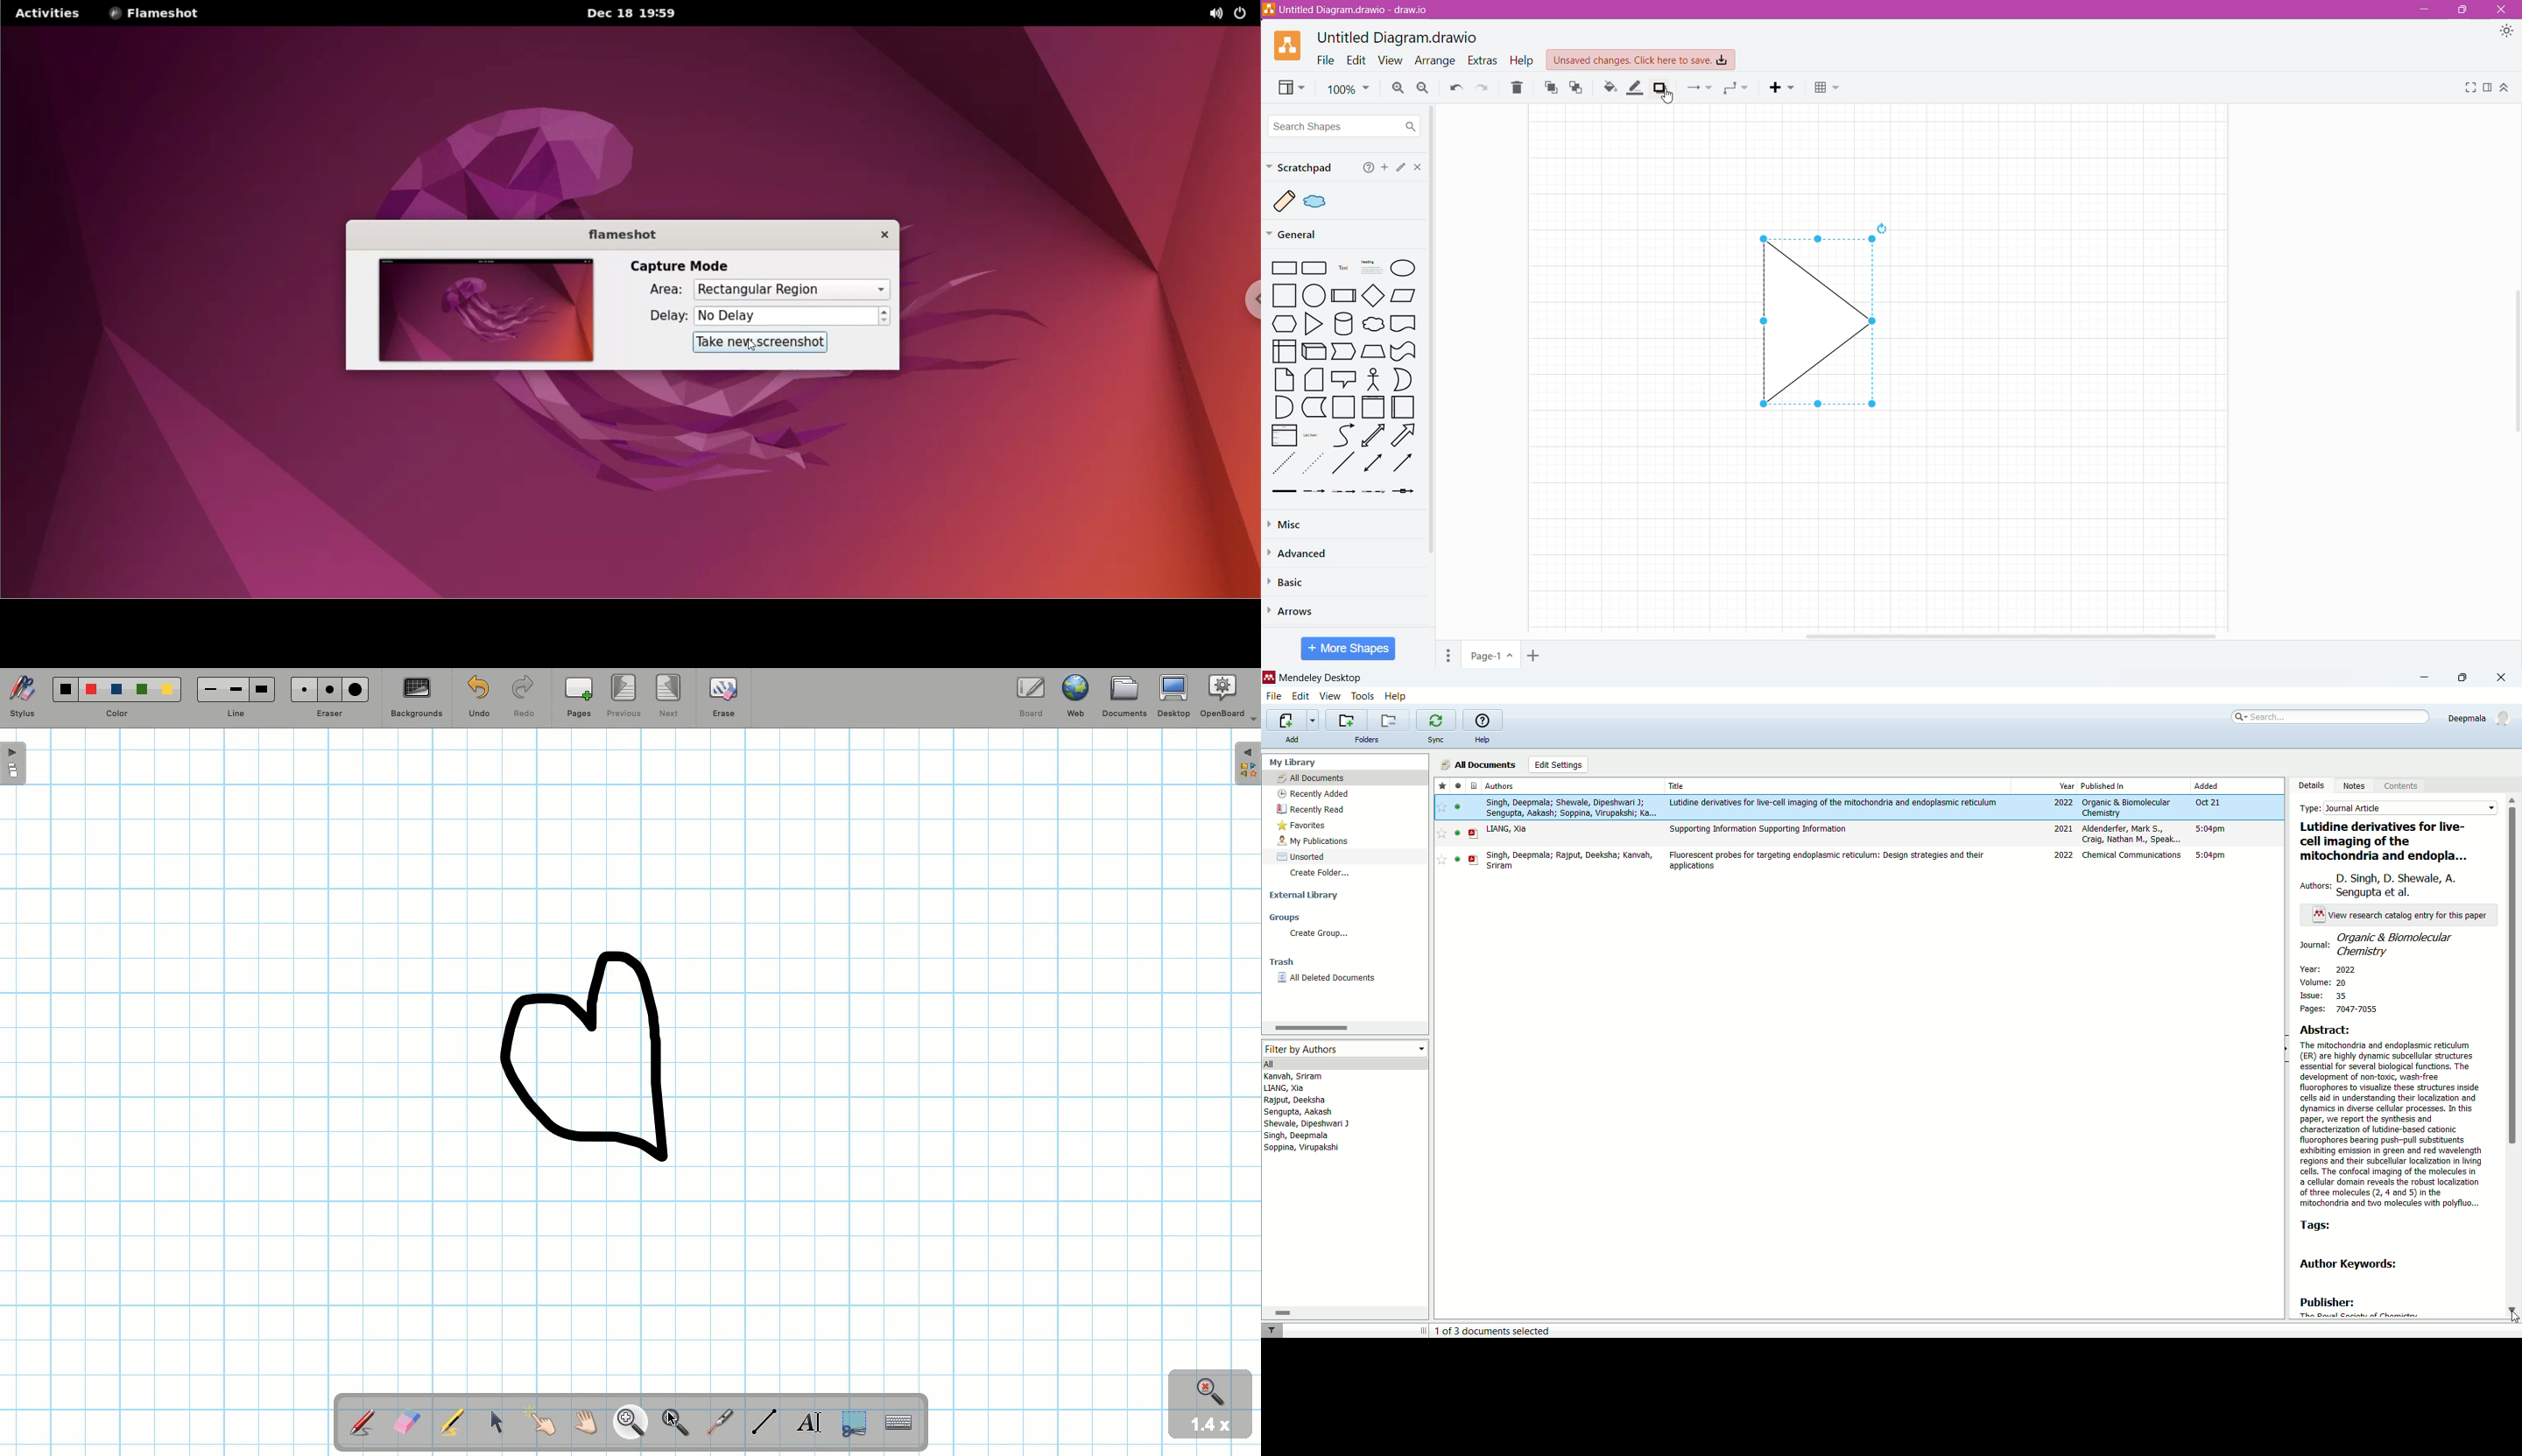 The width and height of the screenshot is (2548, 1456). Describe the element at coordinates (1507, 829) in the screenshot. I see `LIANG, Xia` at that location.